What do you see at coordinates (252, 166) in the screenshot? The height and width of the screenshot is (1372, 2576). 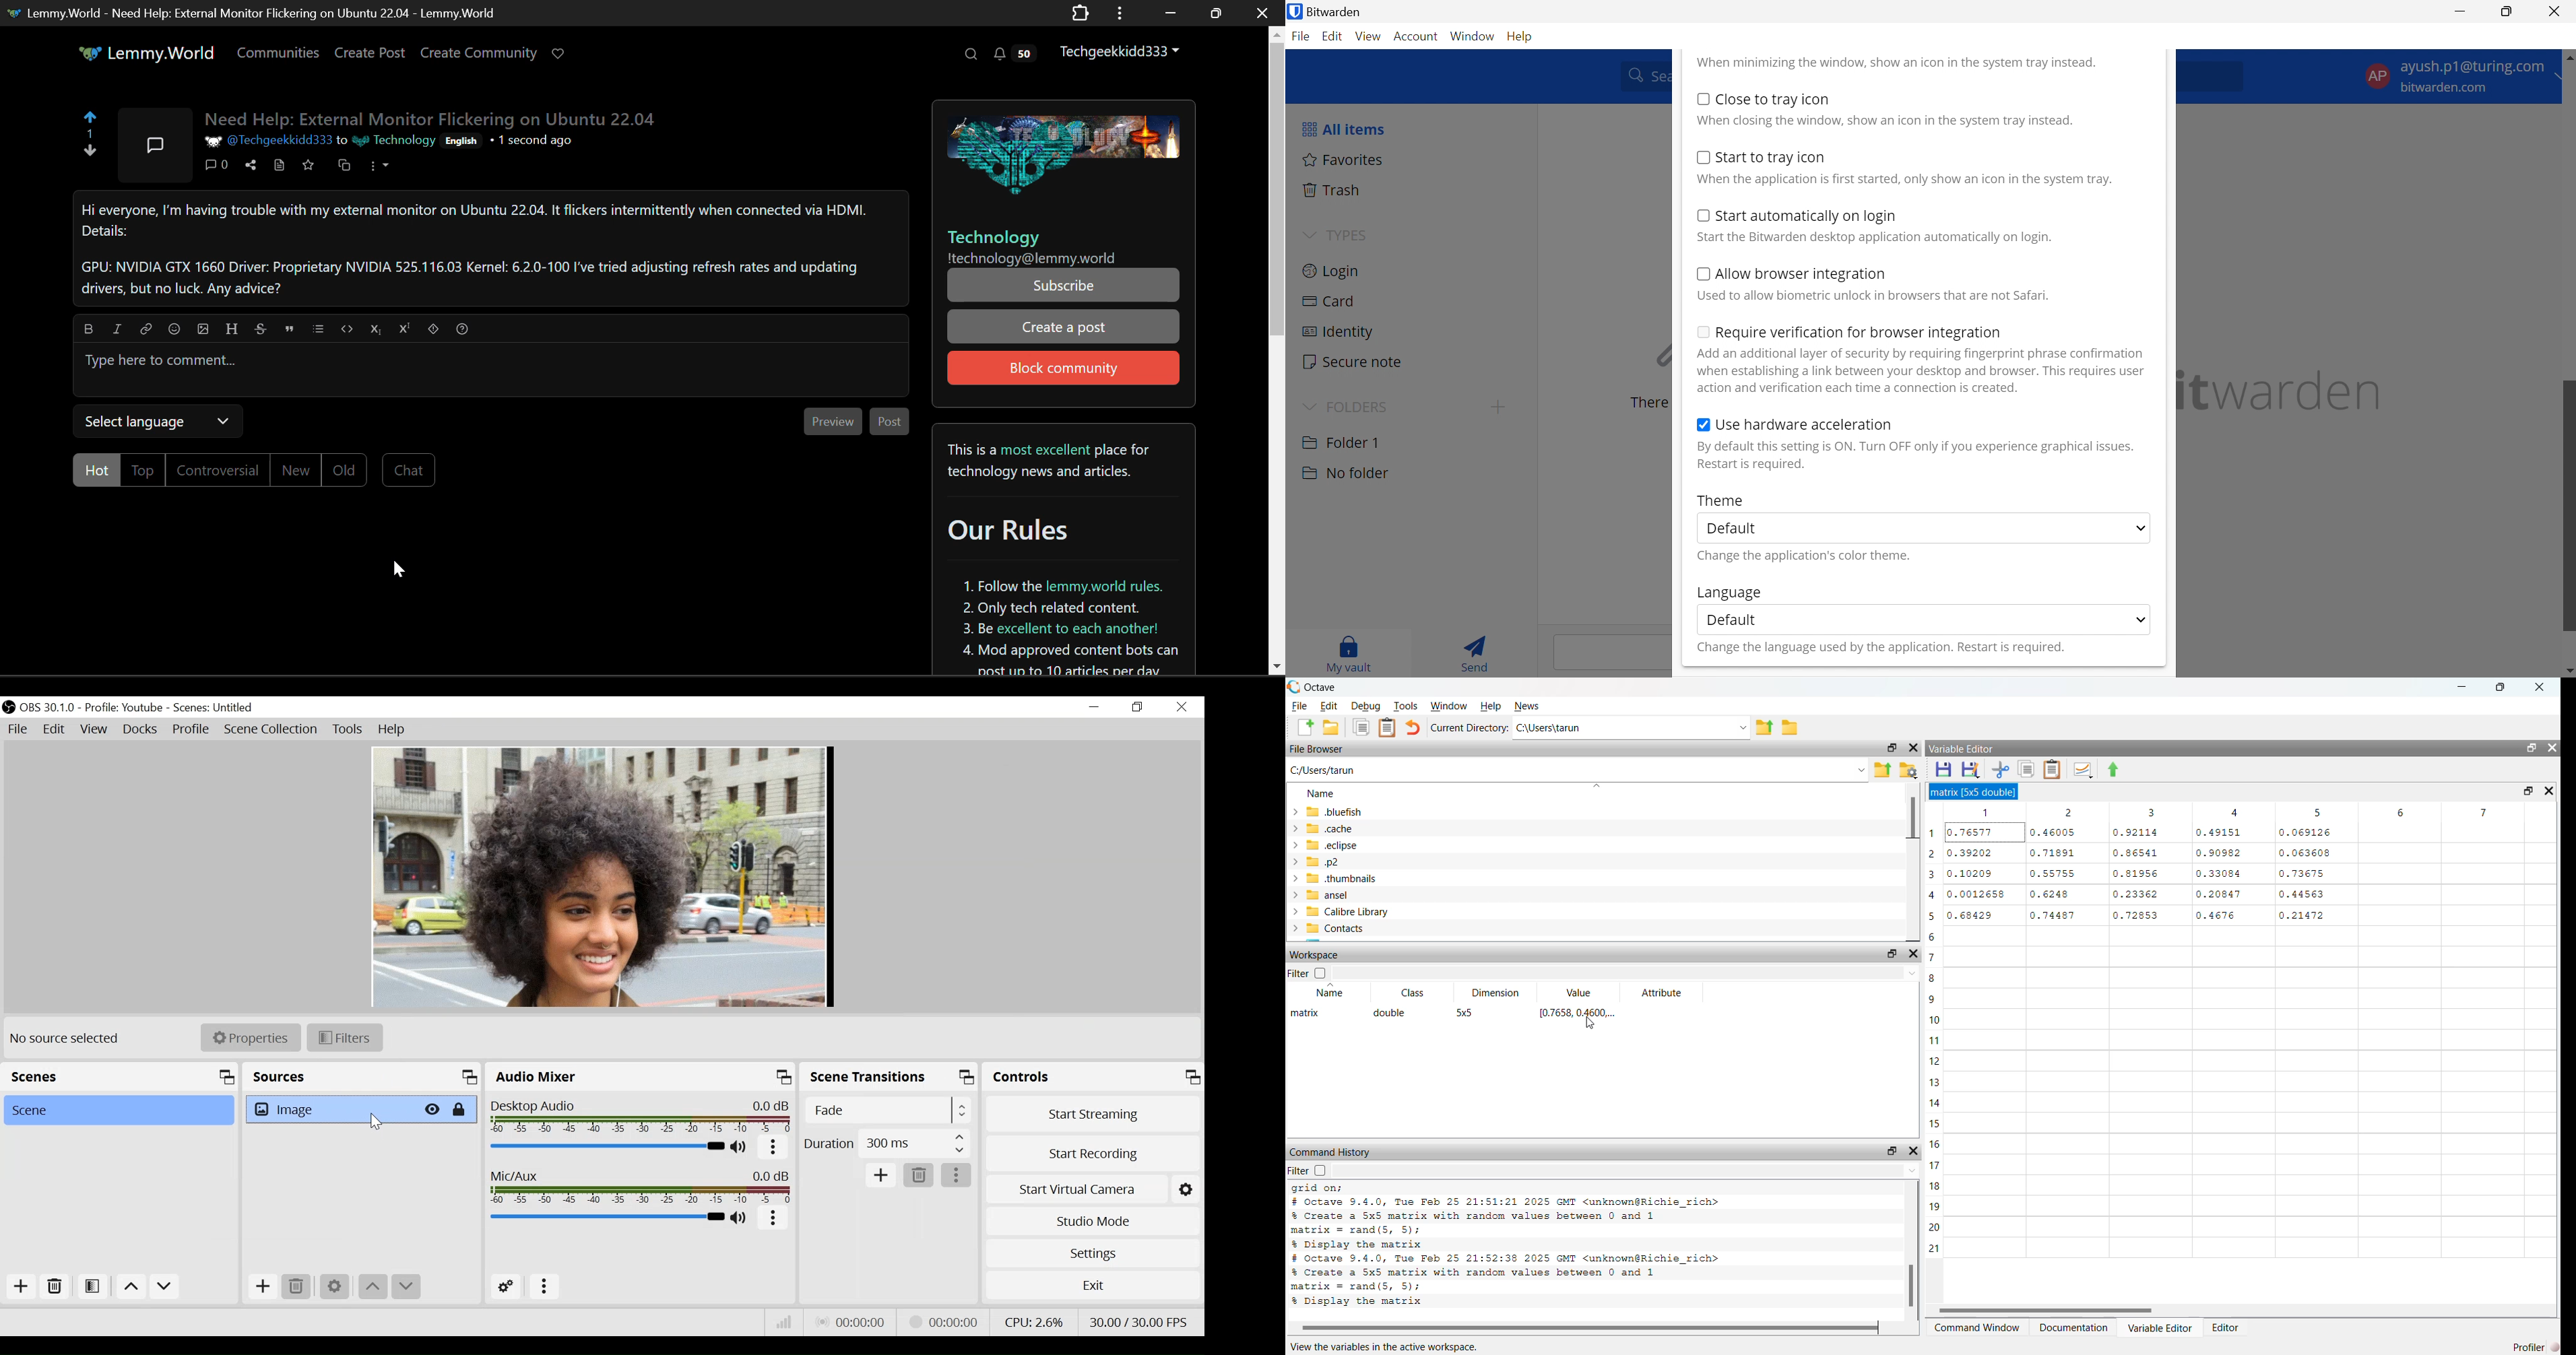 I see `Share` at bounding box center [252, 166].